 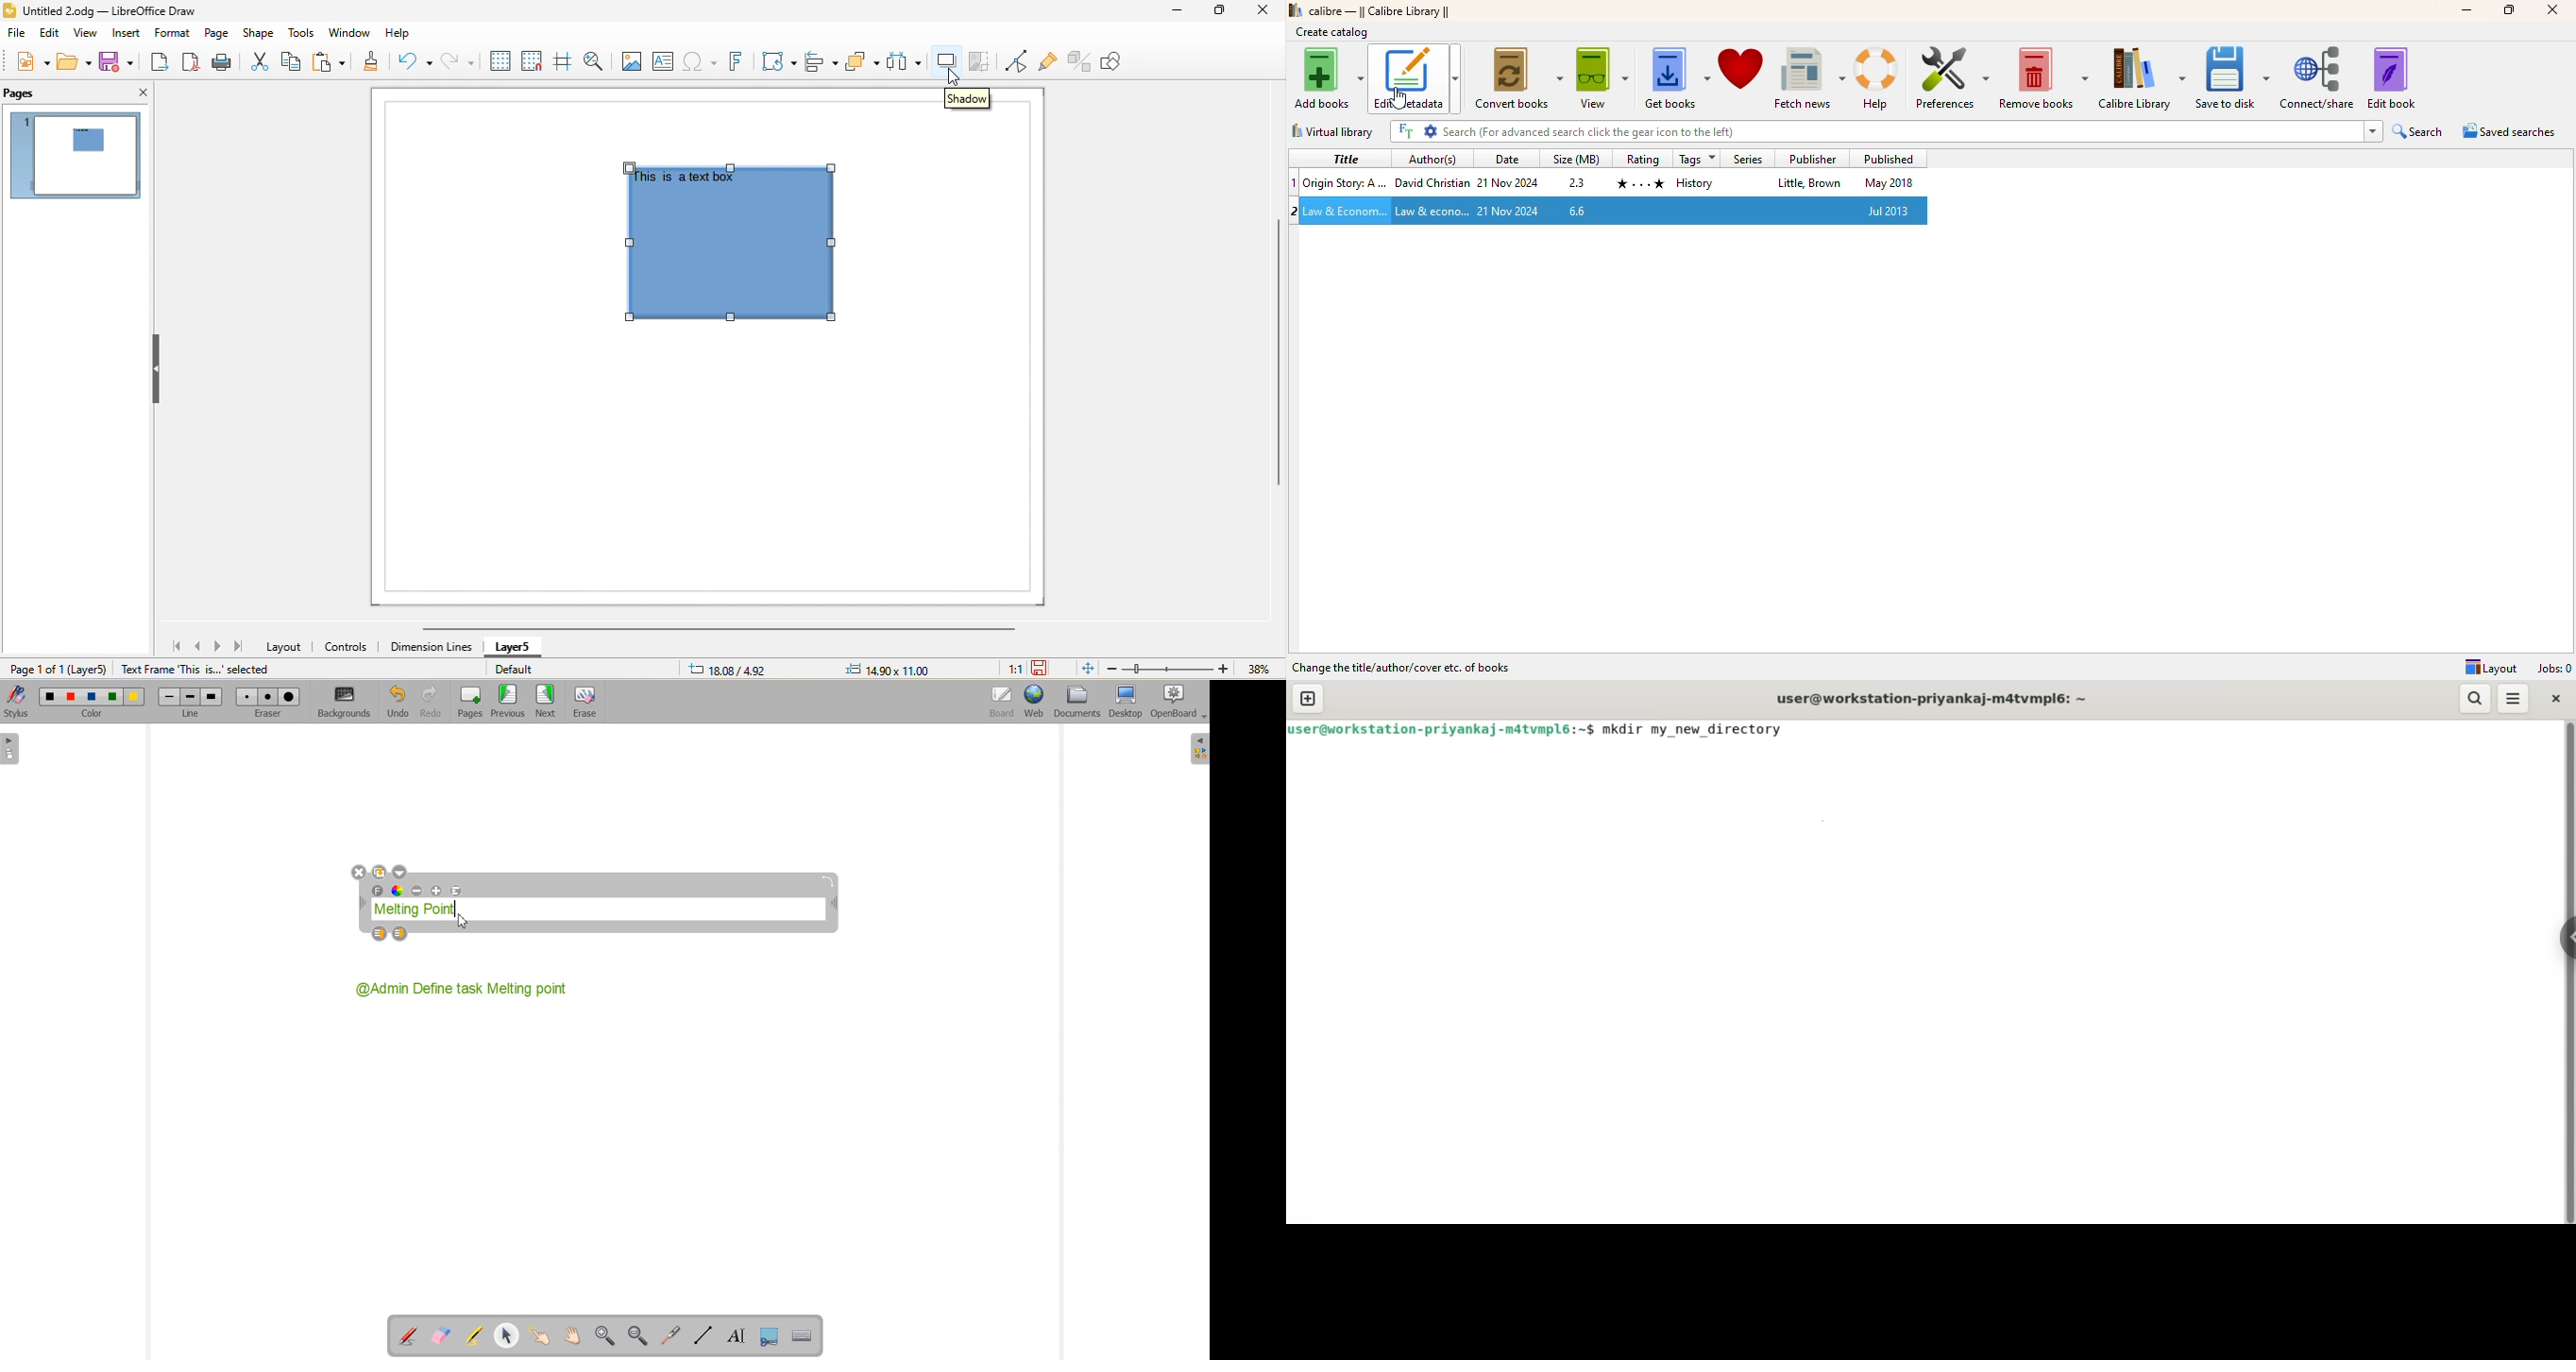 What do you see at coordinates (1578, 159) in the screenshot?
I see `size(MB)` at bounding box center [1578, 159].